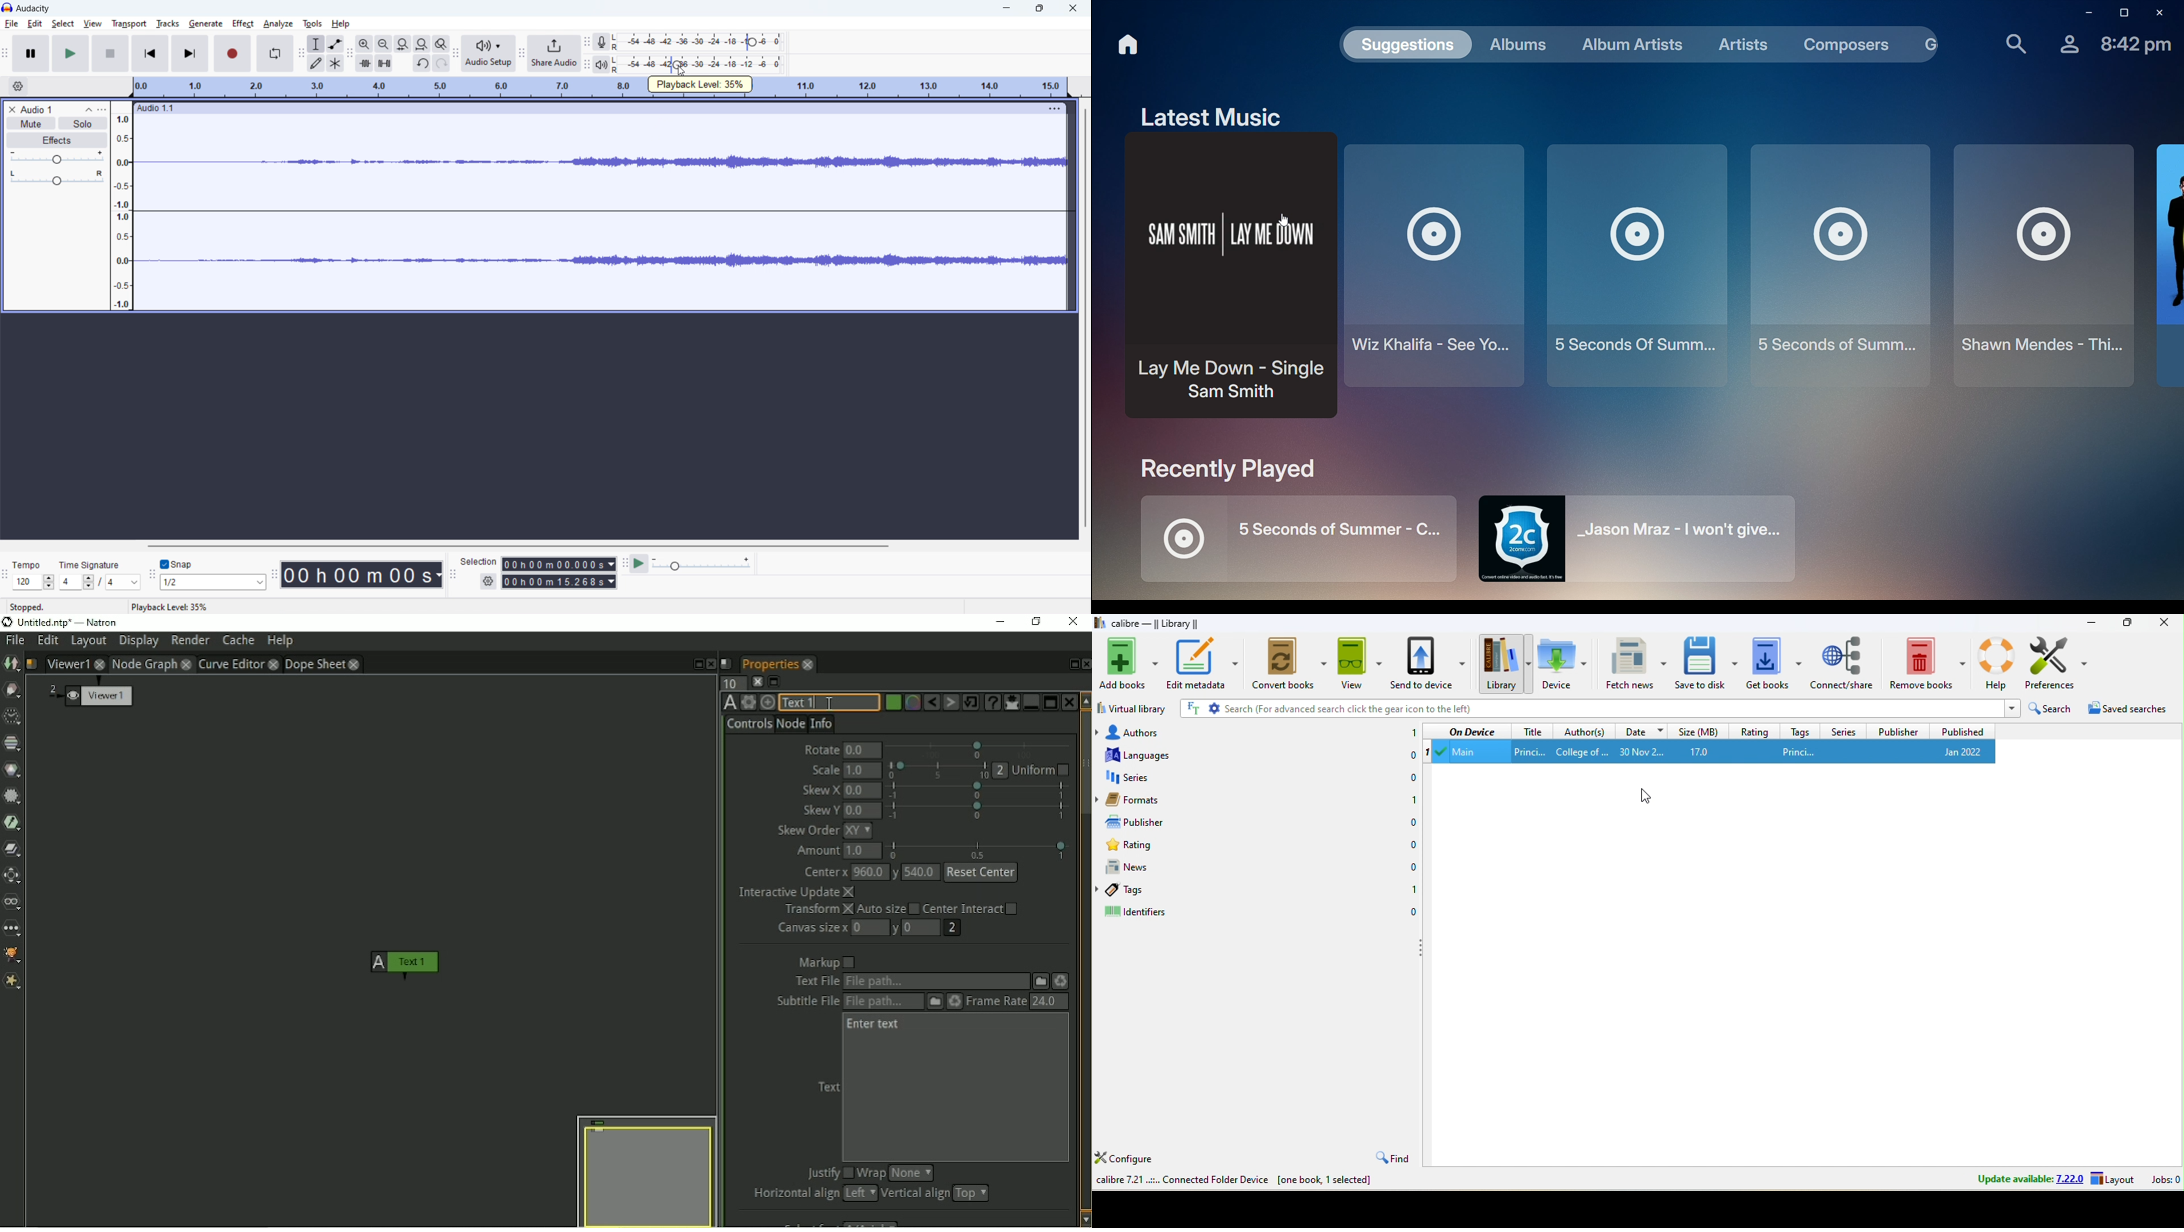 The image size is (2184, 1232). I want to click on calibre7.21 connected folder device [one book ,1 selected], so click(1237, 1182).